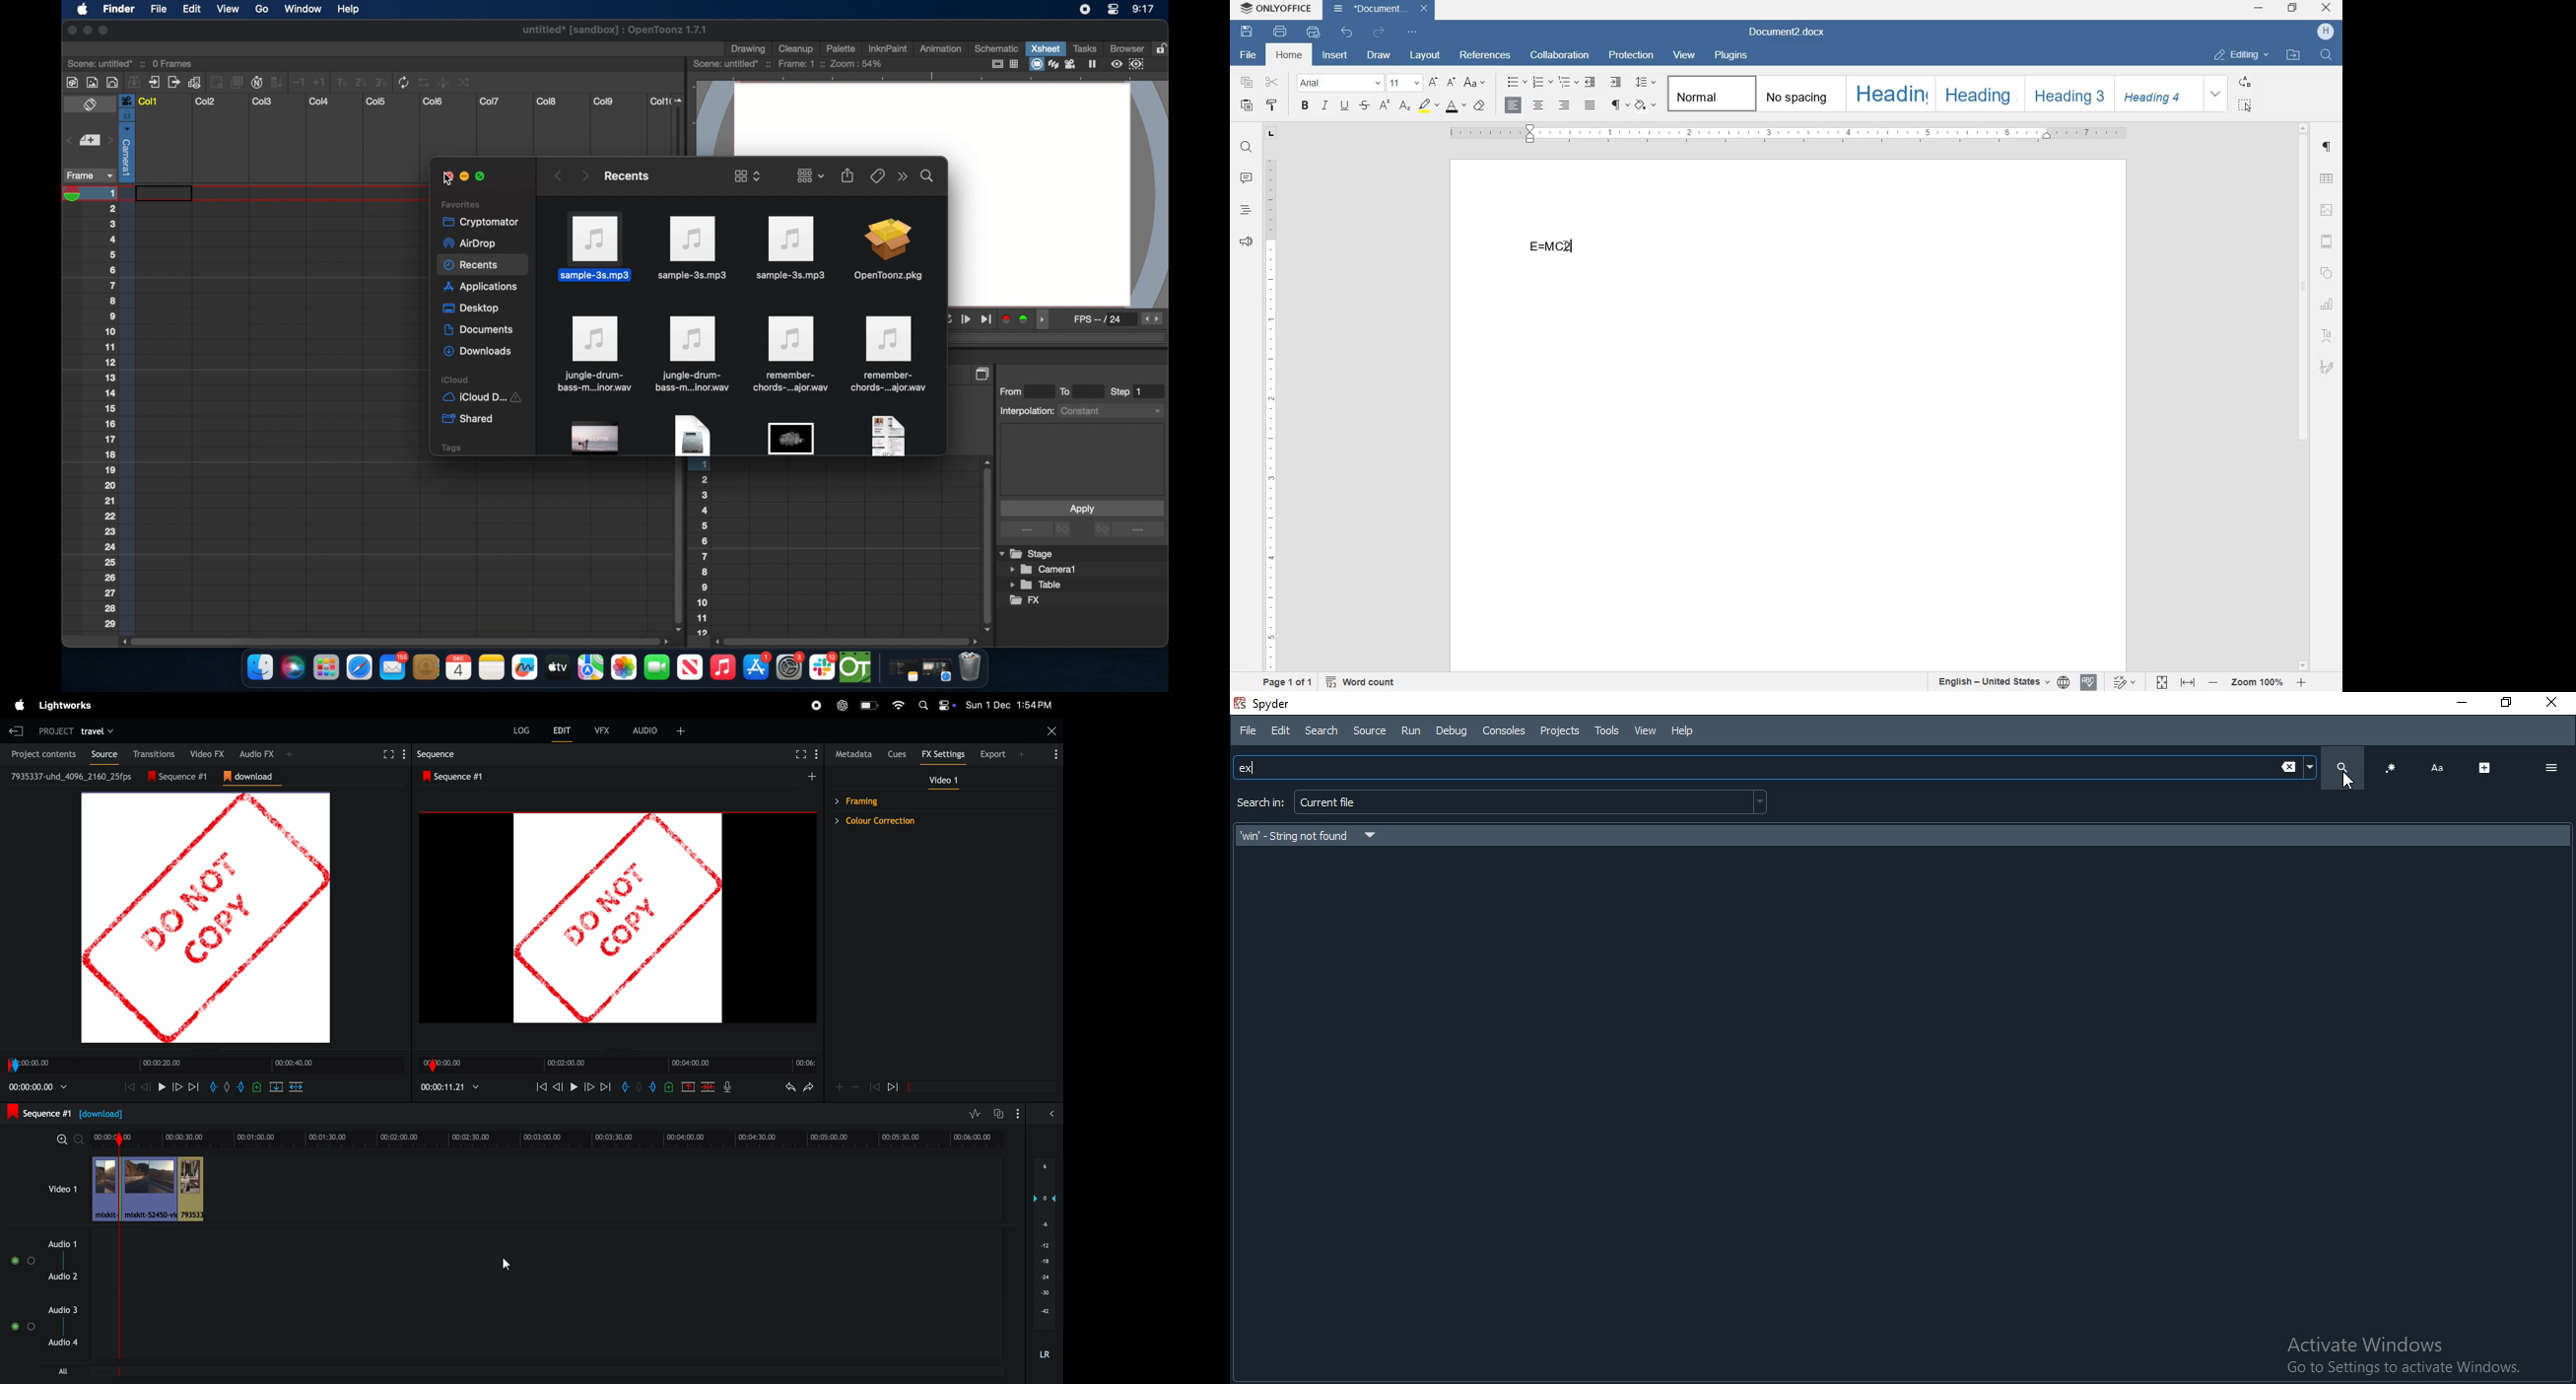 The height and width of the screenshot is (1400, 2576). Describe the element at coordinates (2329, 337) in the screenshot. I see `text art` at that location.